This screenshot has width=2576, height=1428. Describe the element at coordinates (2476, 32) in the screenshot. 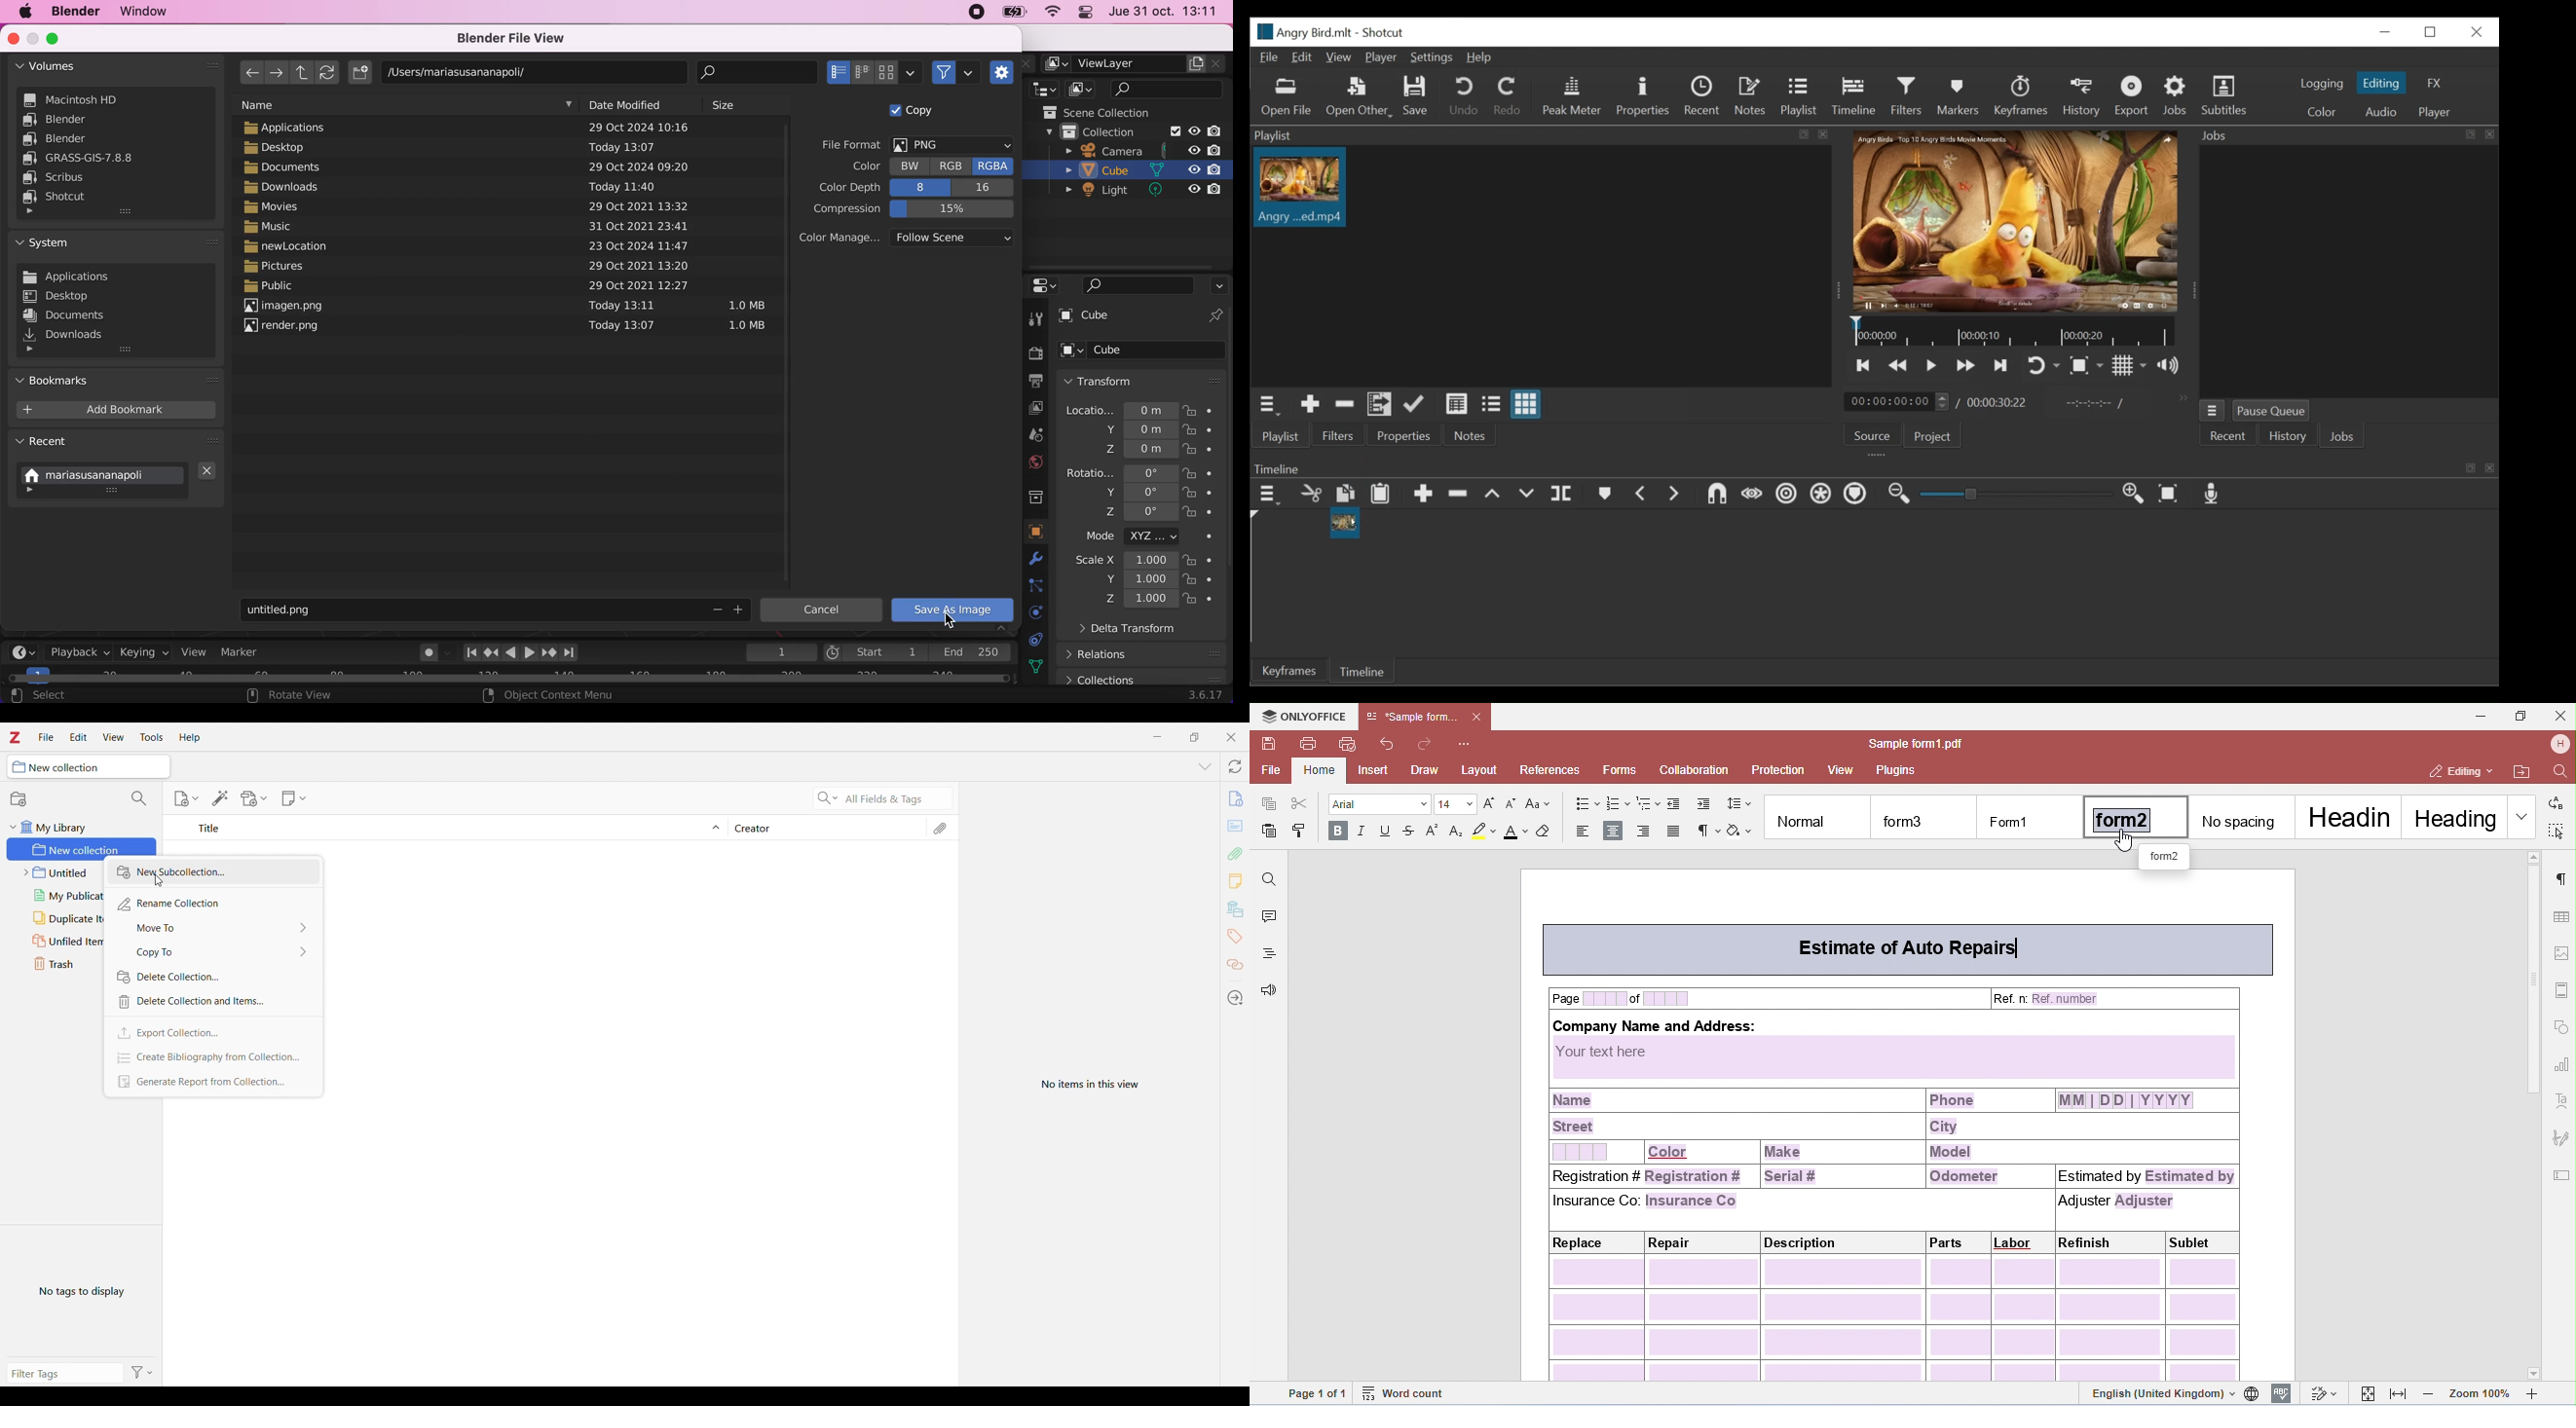

I see `Close` at that location.